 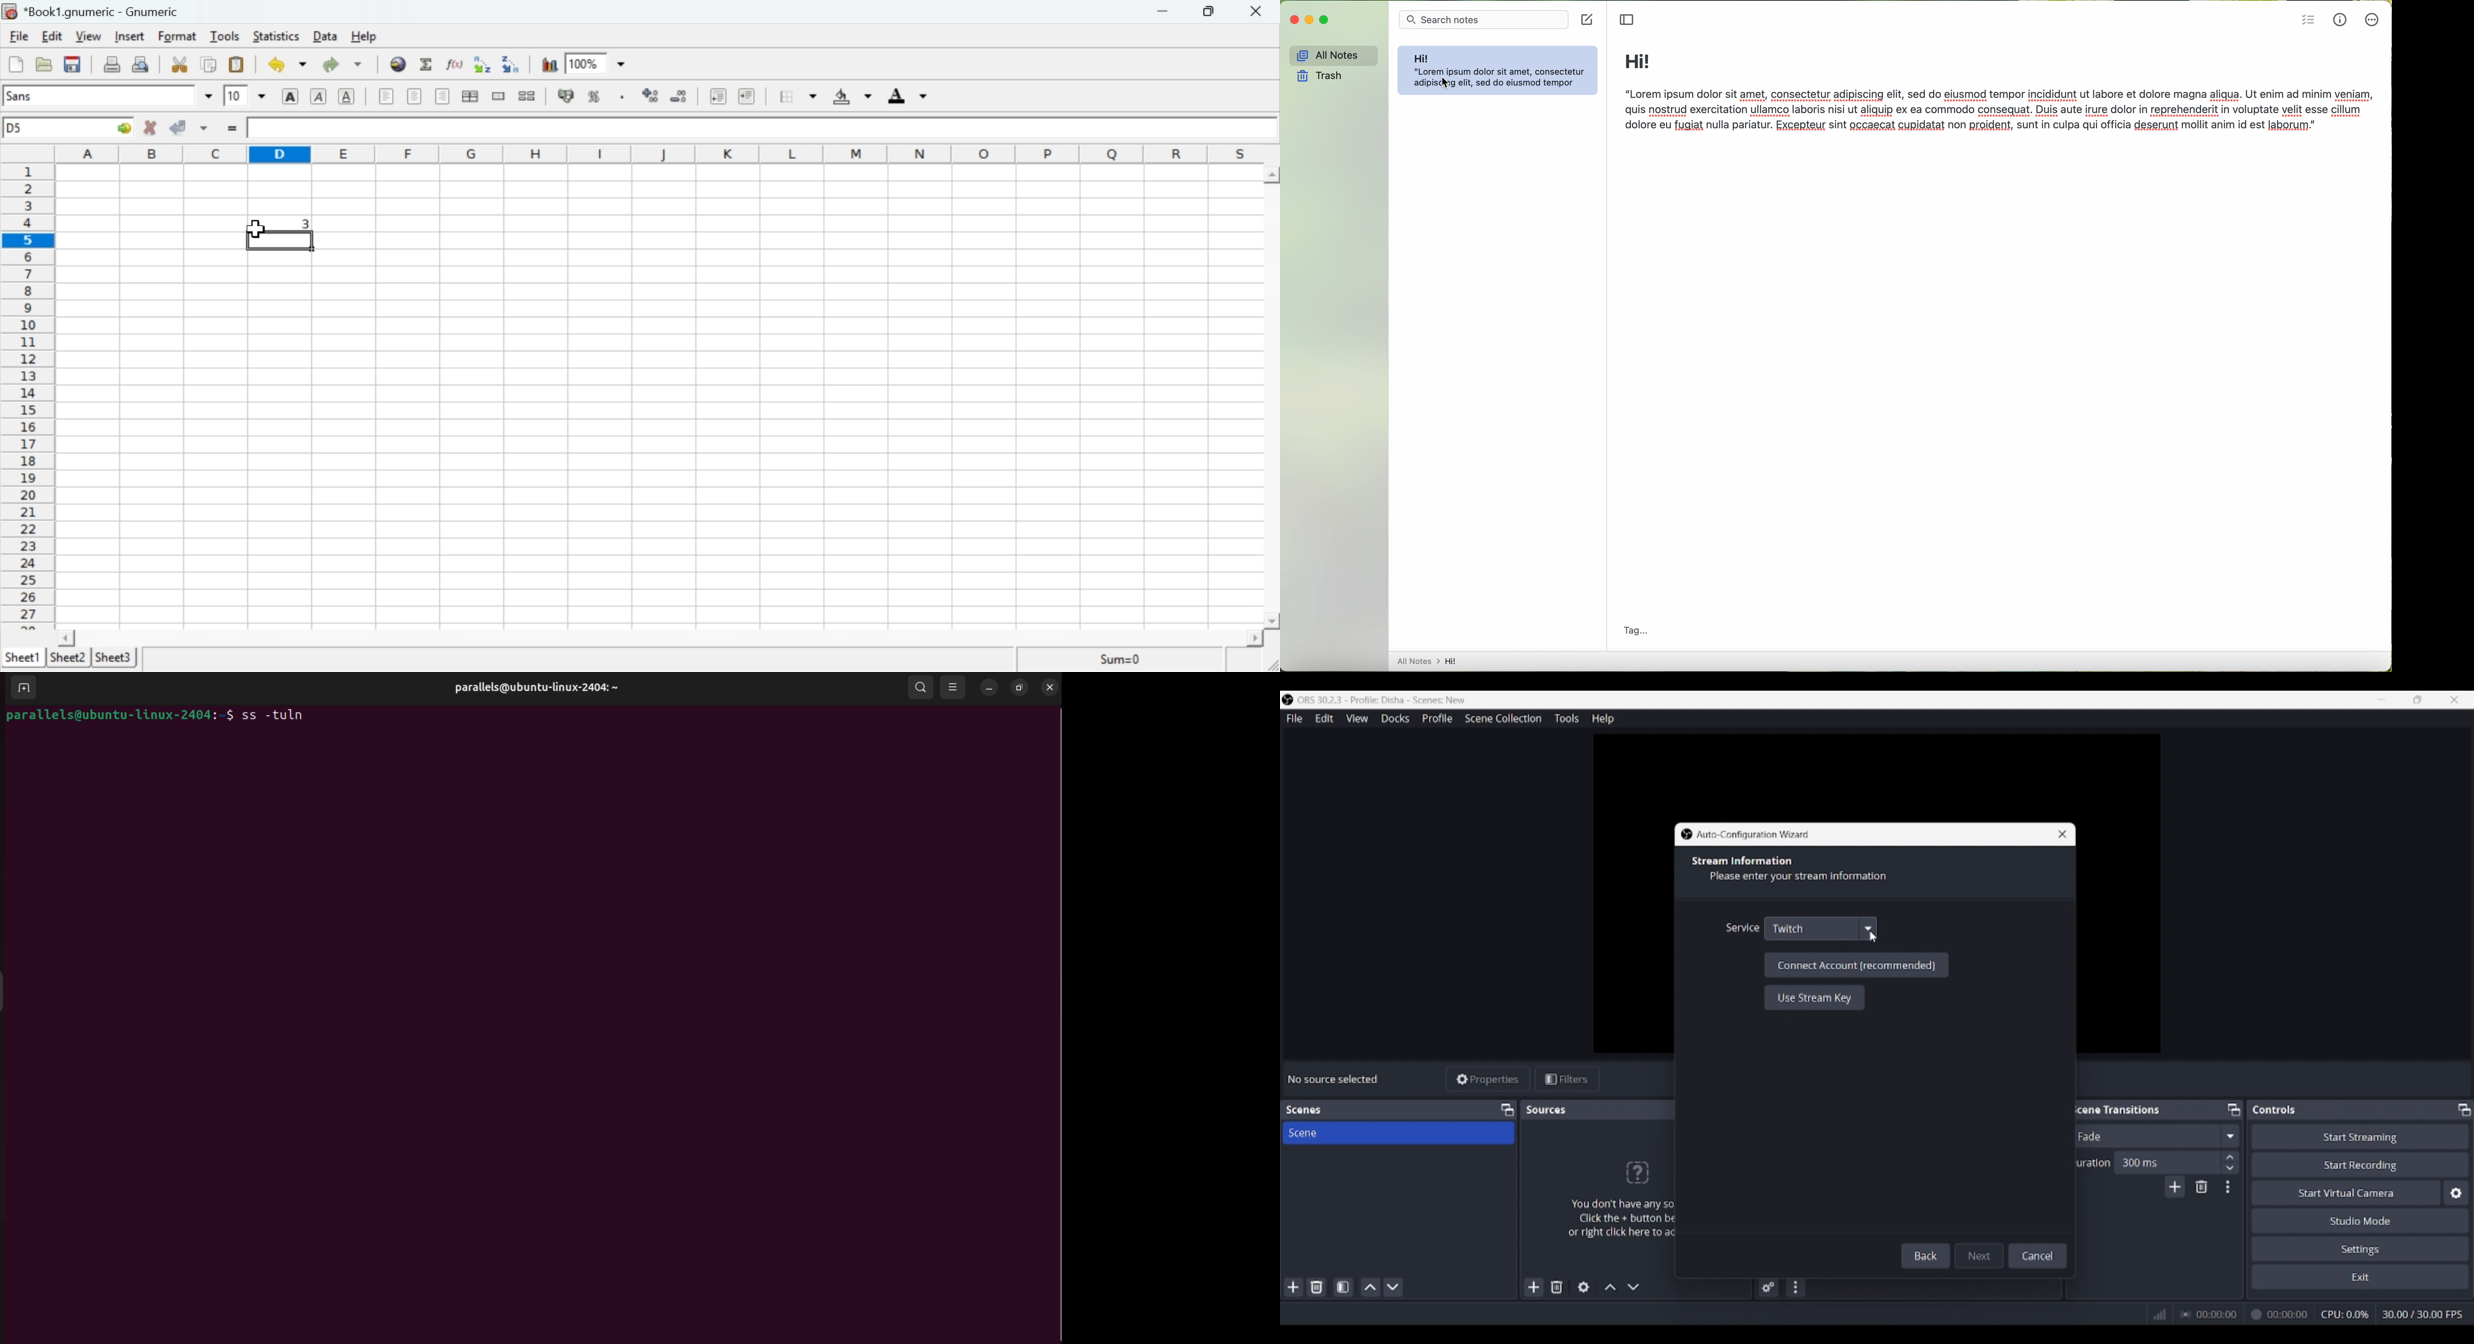 What do you see at coordinates (1371, 1287) in the screenshot?
I see `Move scene up` at bounding box center [1371, 1287].